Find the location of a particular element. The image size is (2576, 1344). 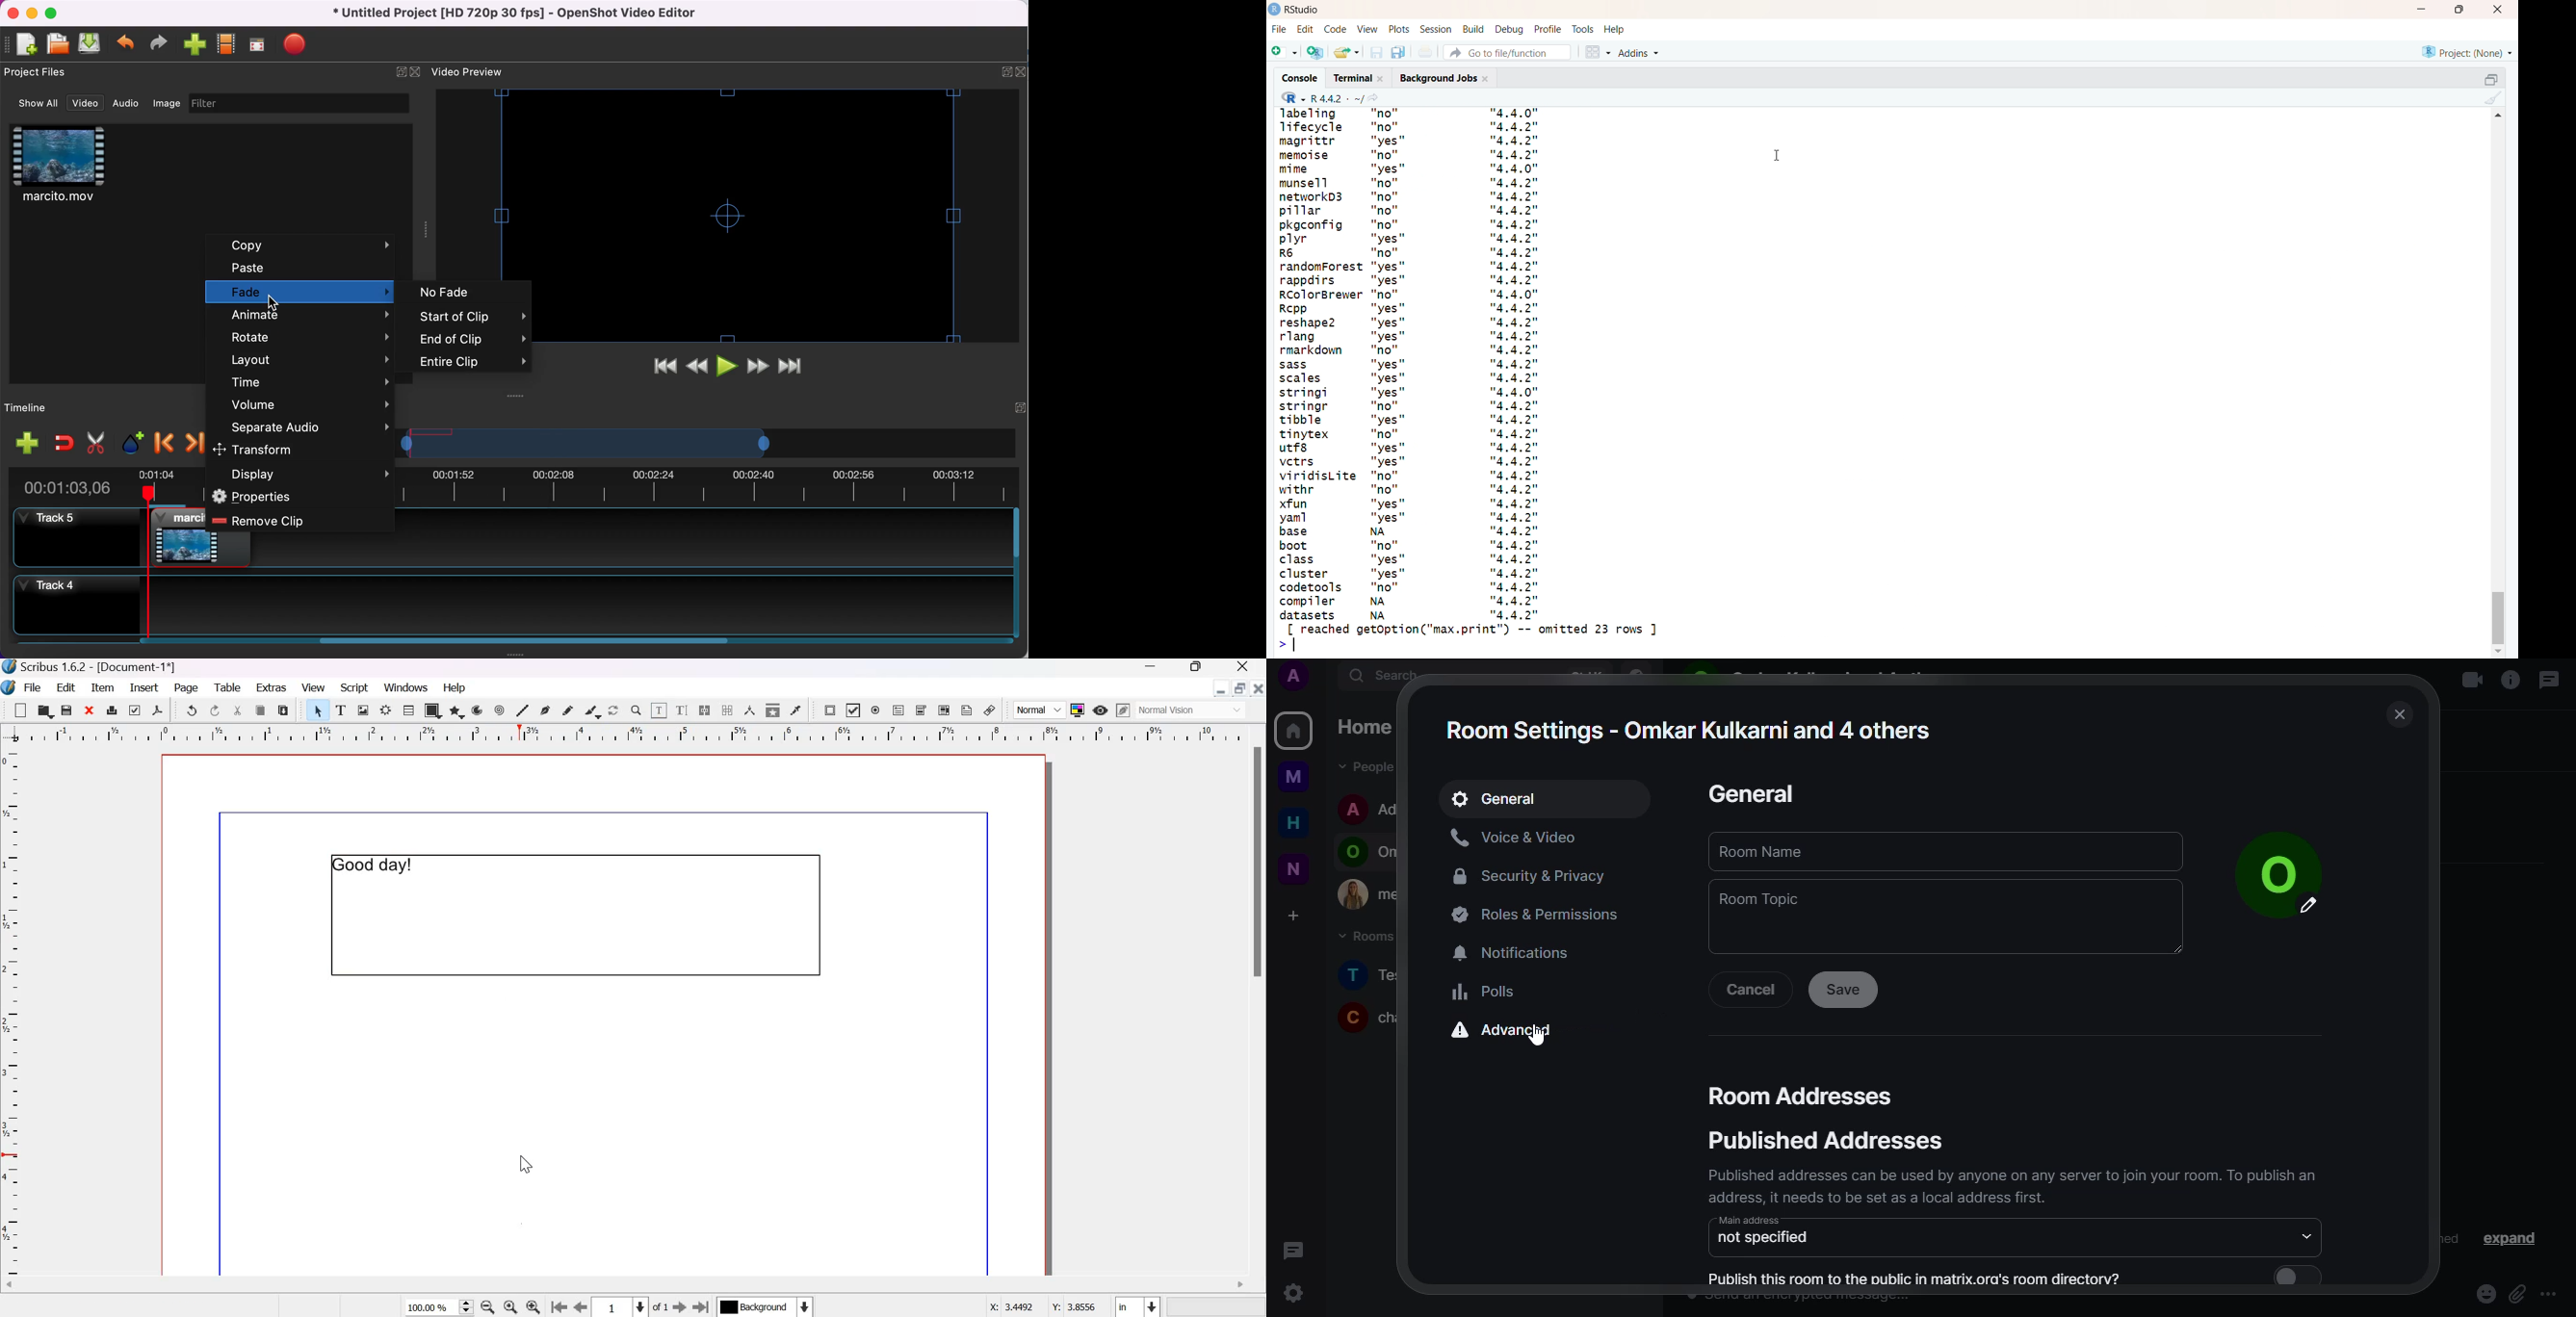

minimize is located at coordinates (2419, 9).